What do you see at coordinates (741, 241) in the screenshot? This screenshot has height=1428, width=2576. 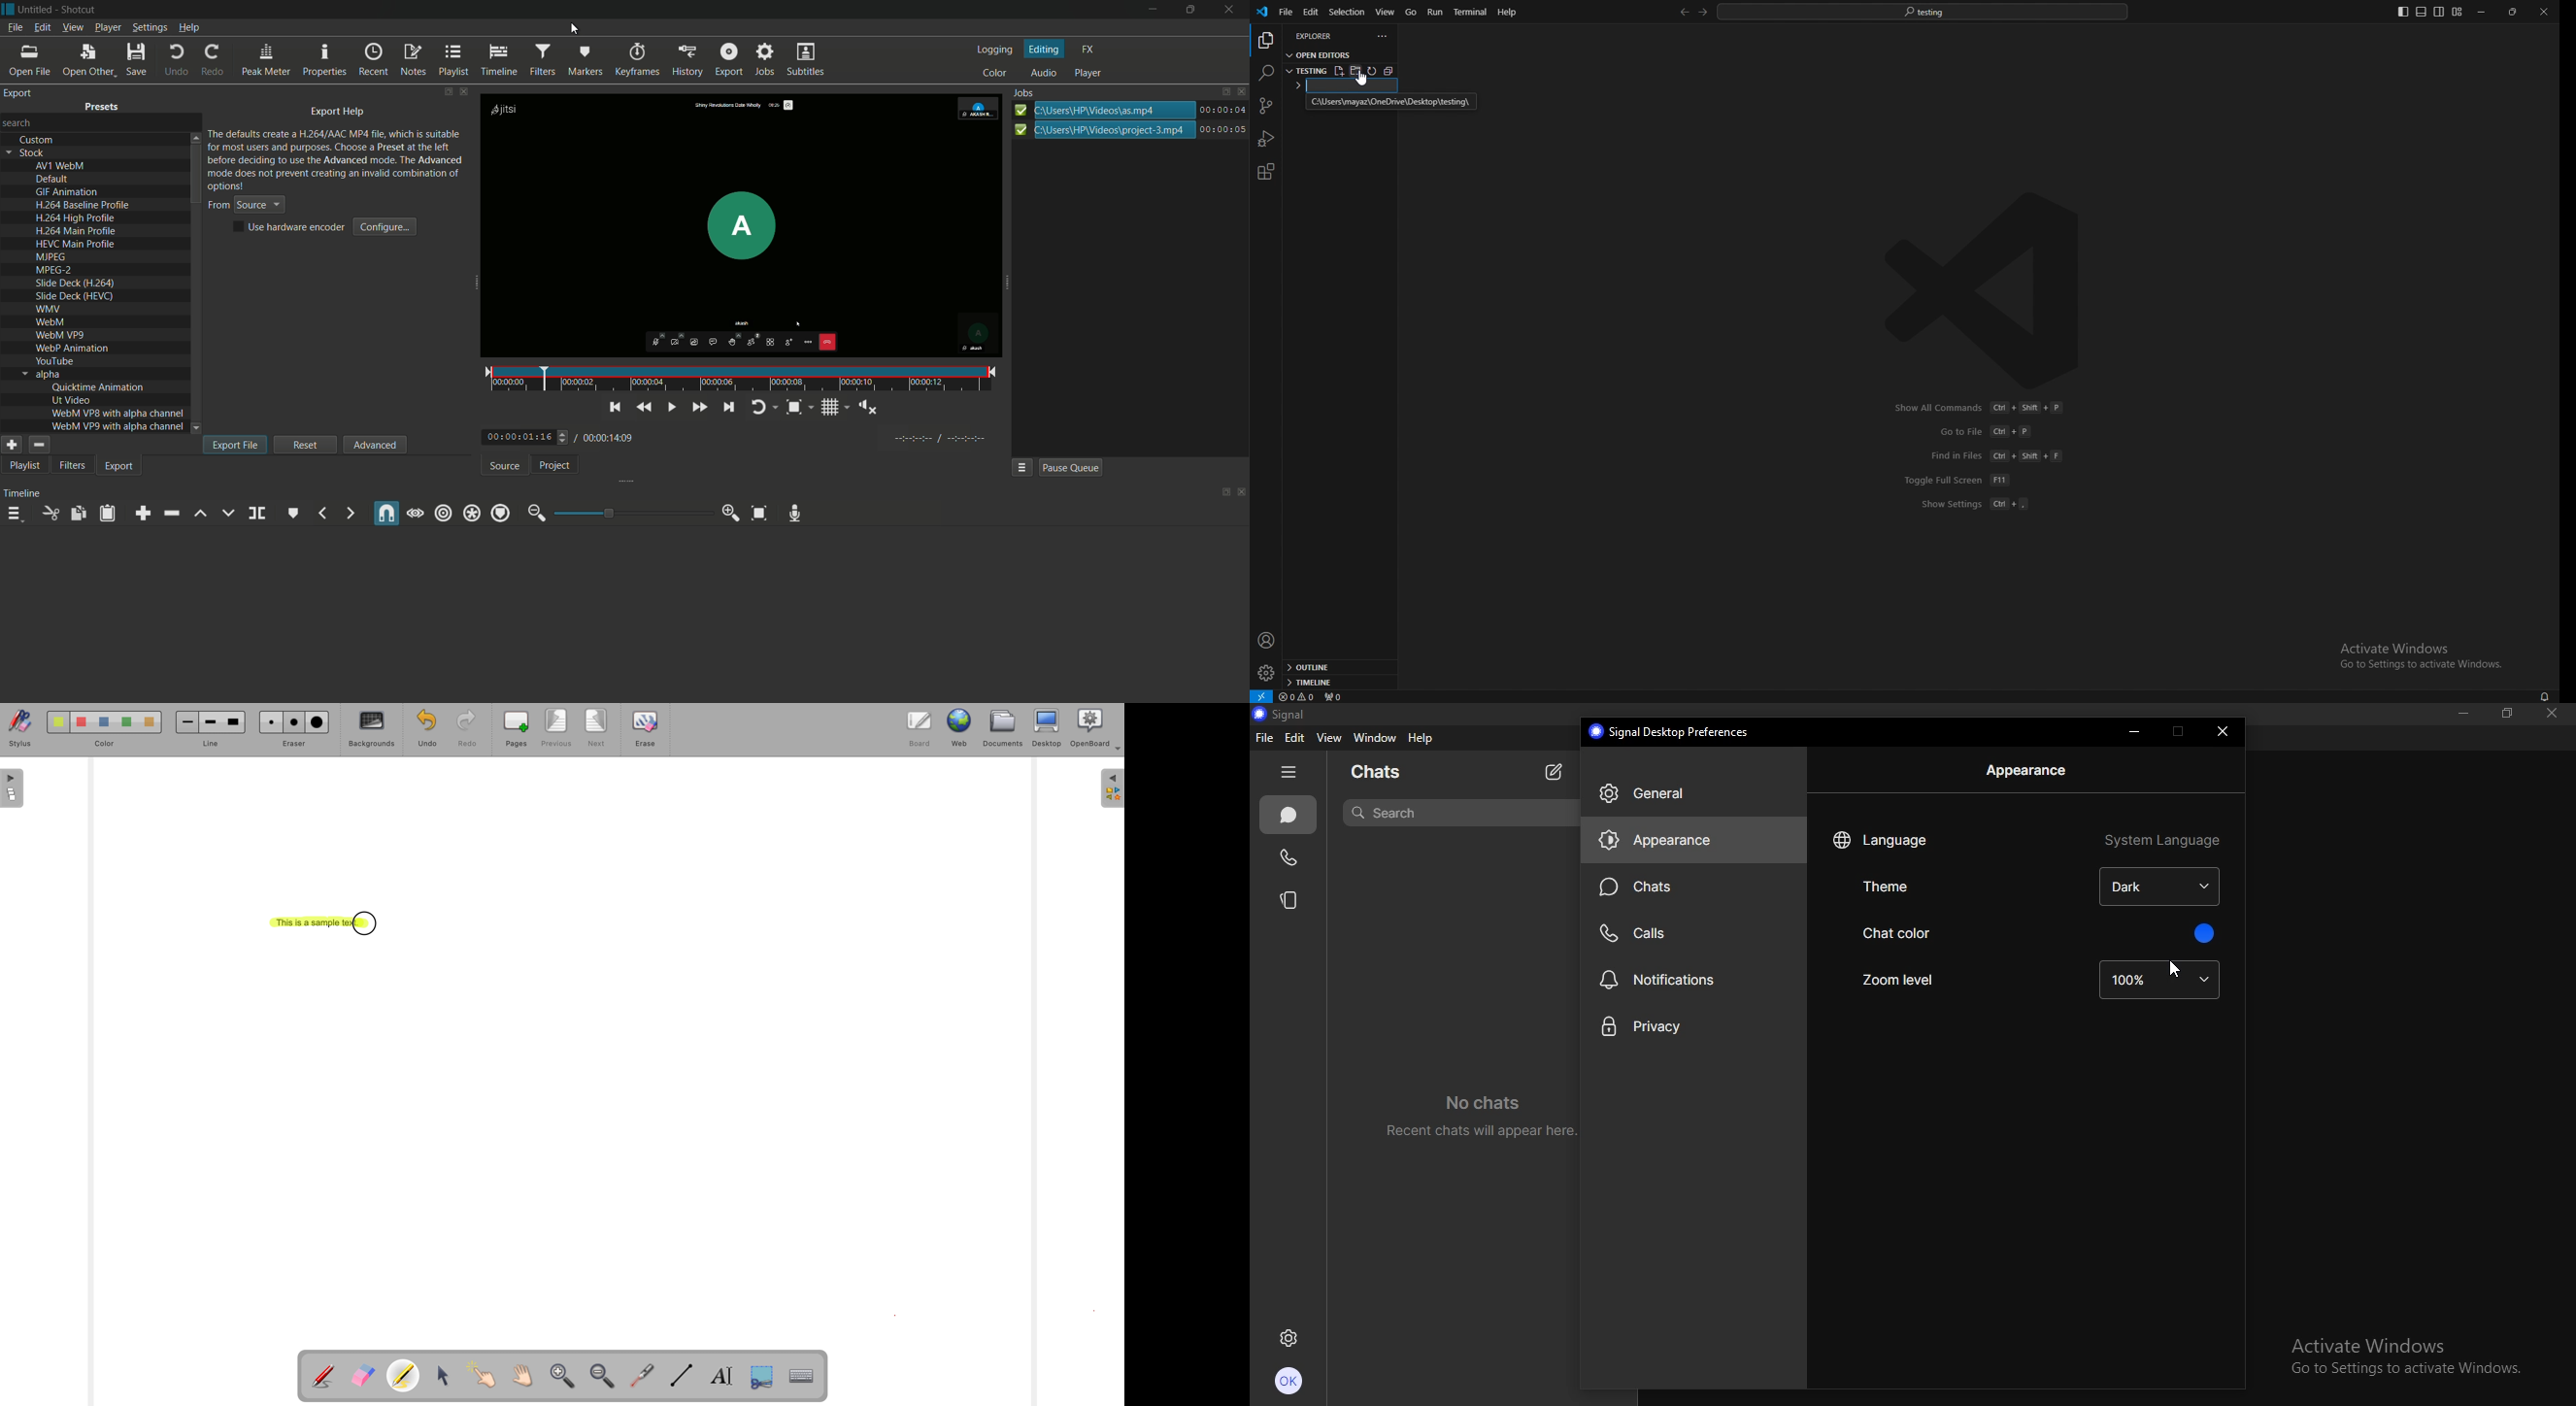 I see `imported file` at bounding box center [741, 241].